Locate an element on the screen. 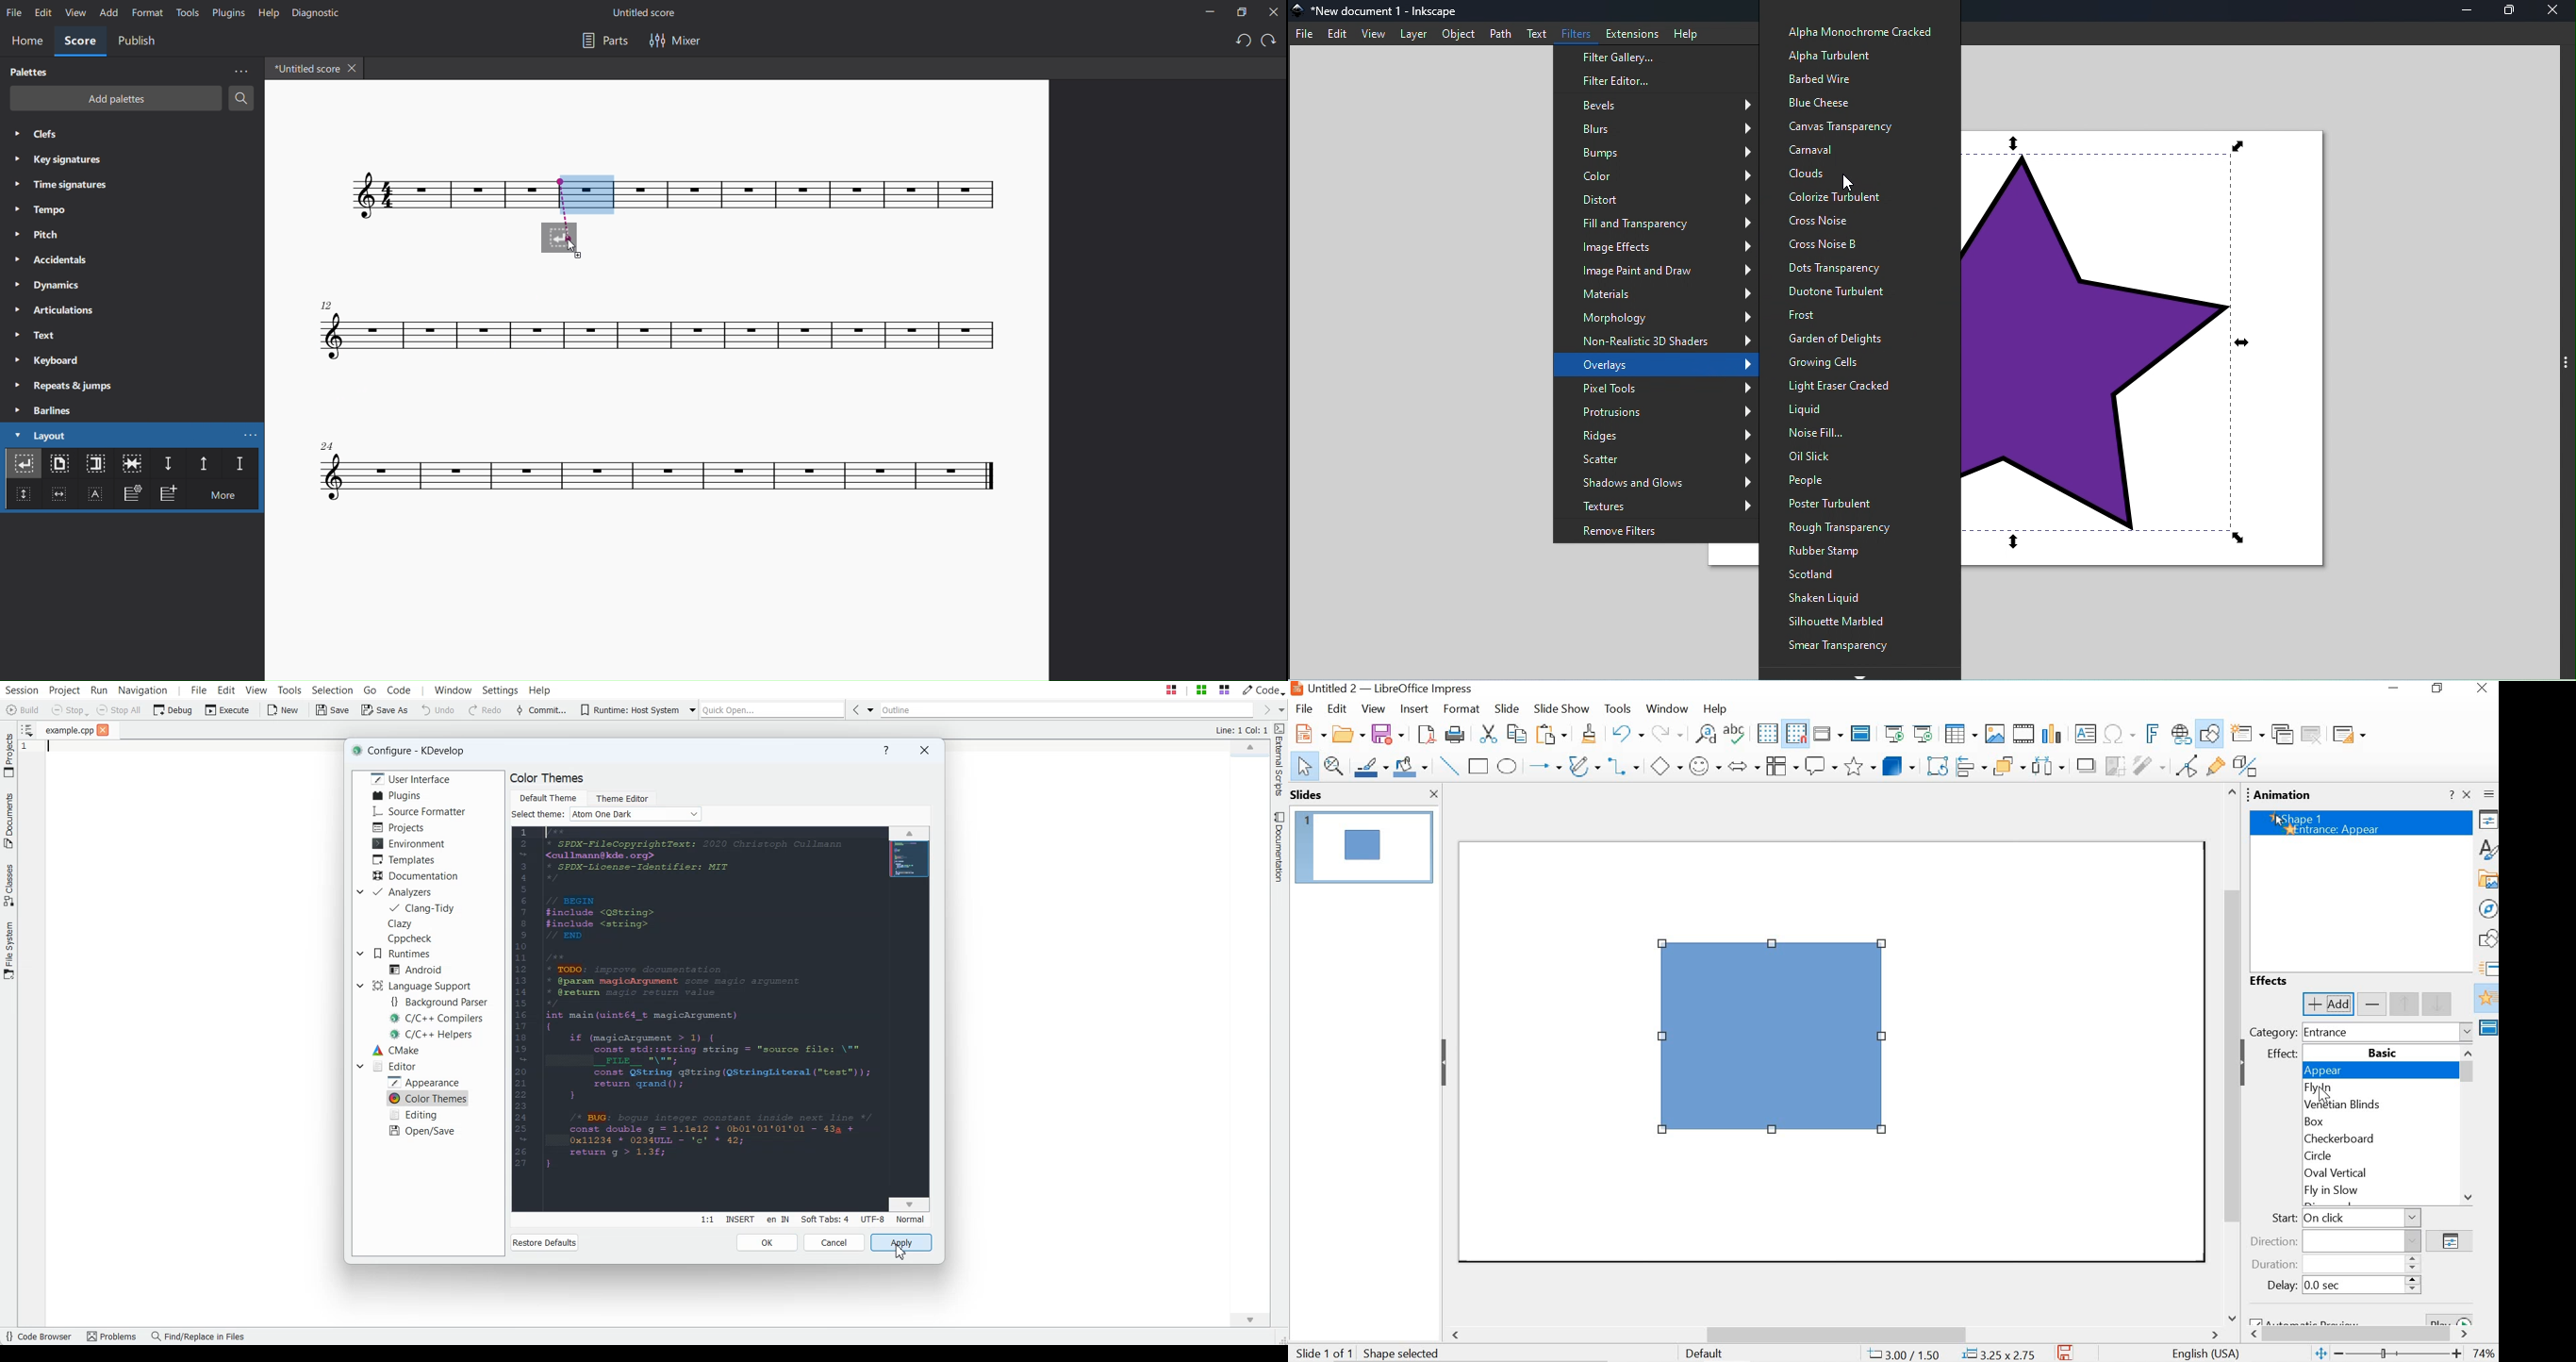 The width and height of the screenshot is (2576, 1372). Drop down box is located at coordinates (1280, 710).